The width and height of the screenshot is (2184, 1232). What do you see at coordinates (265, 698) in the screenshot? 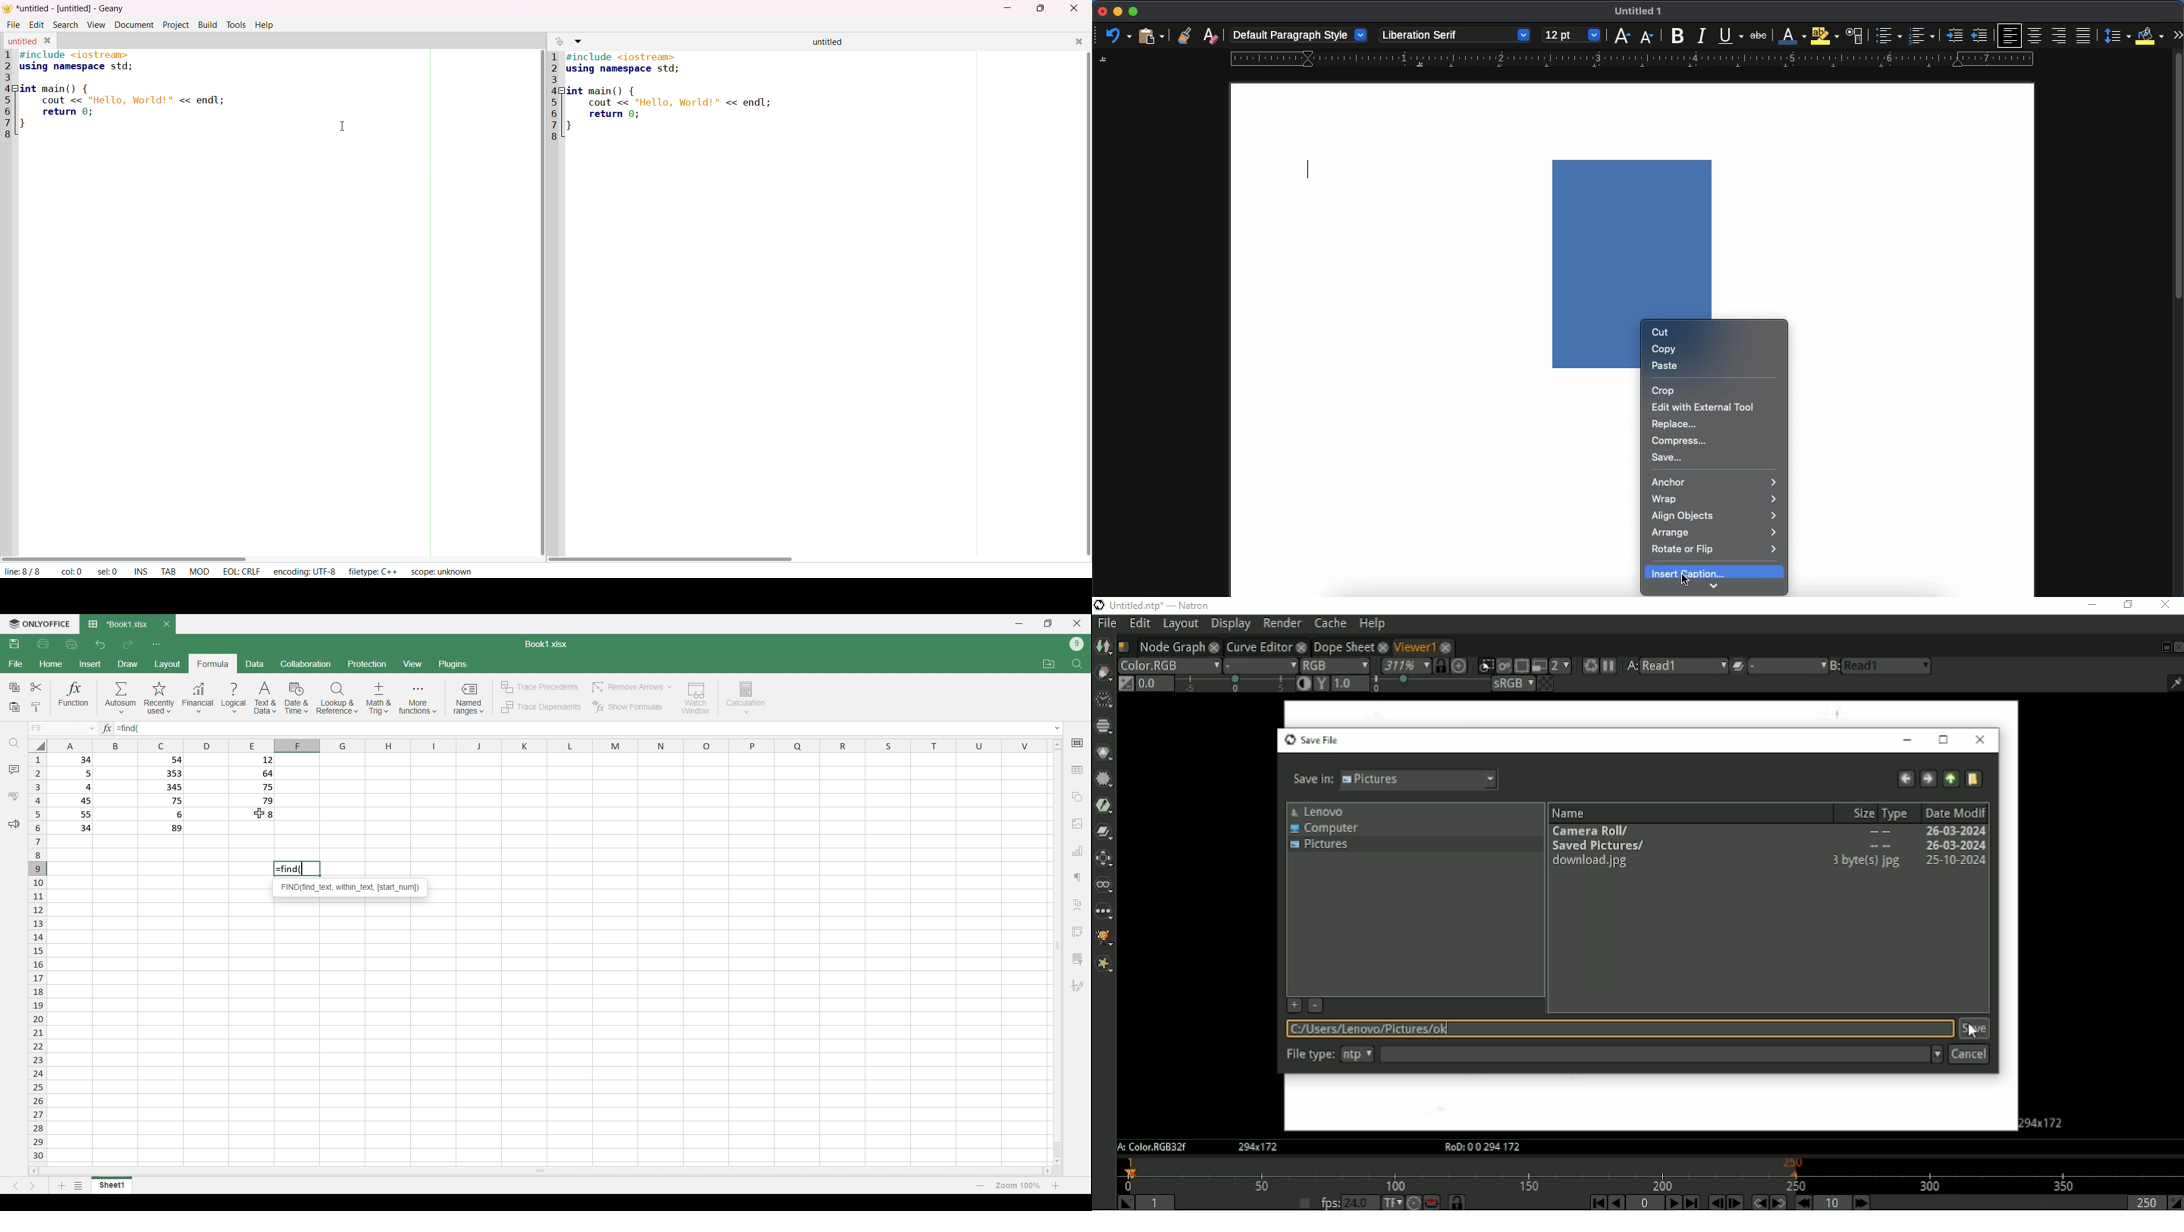
I see `Text and data` at bounding box center [265, 698].